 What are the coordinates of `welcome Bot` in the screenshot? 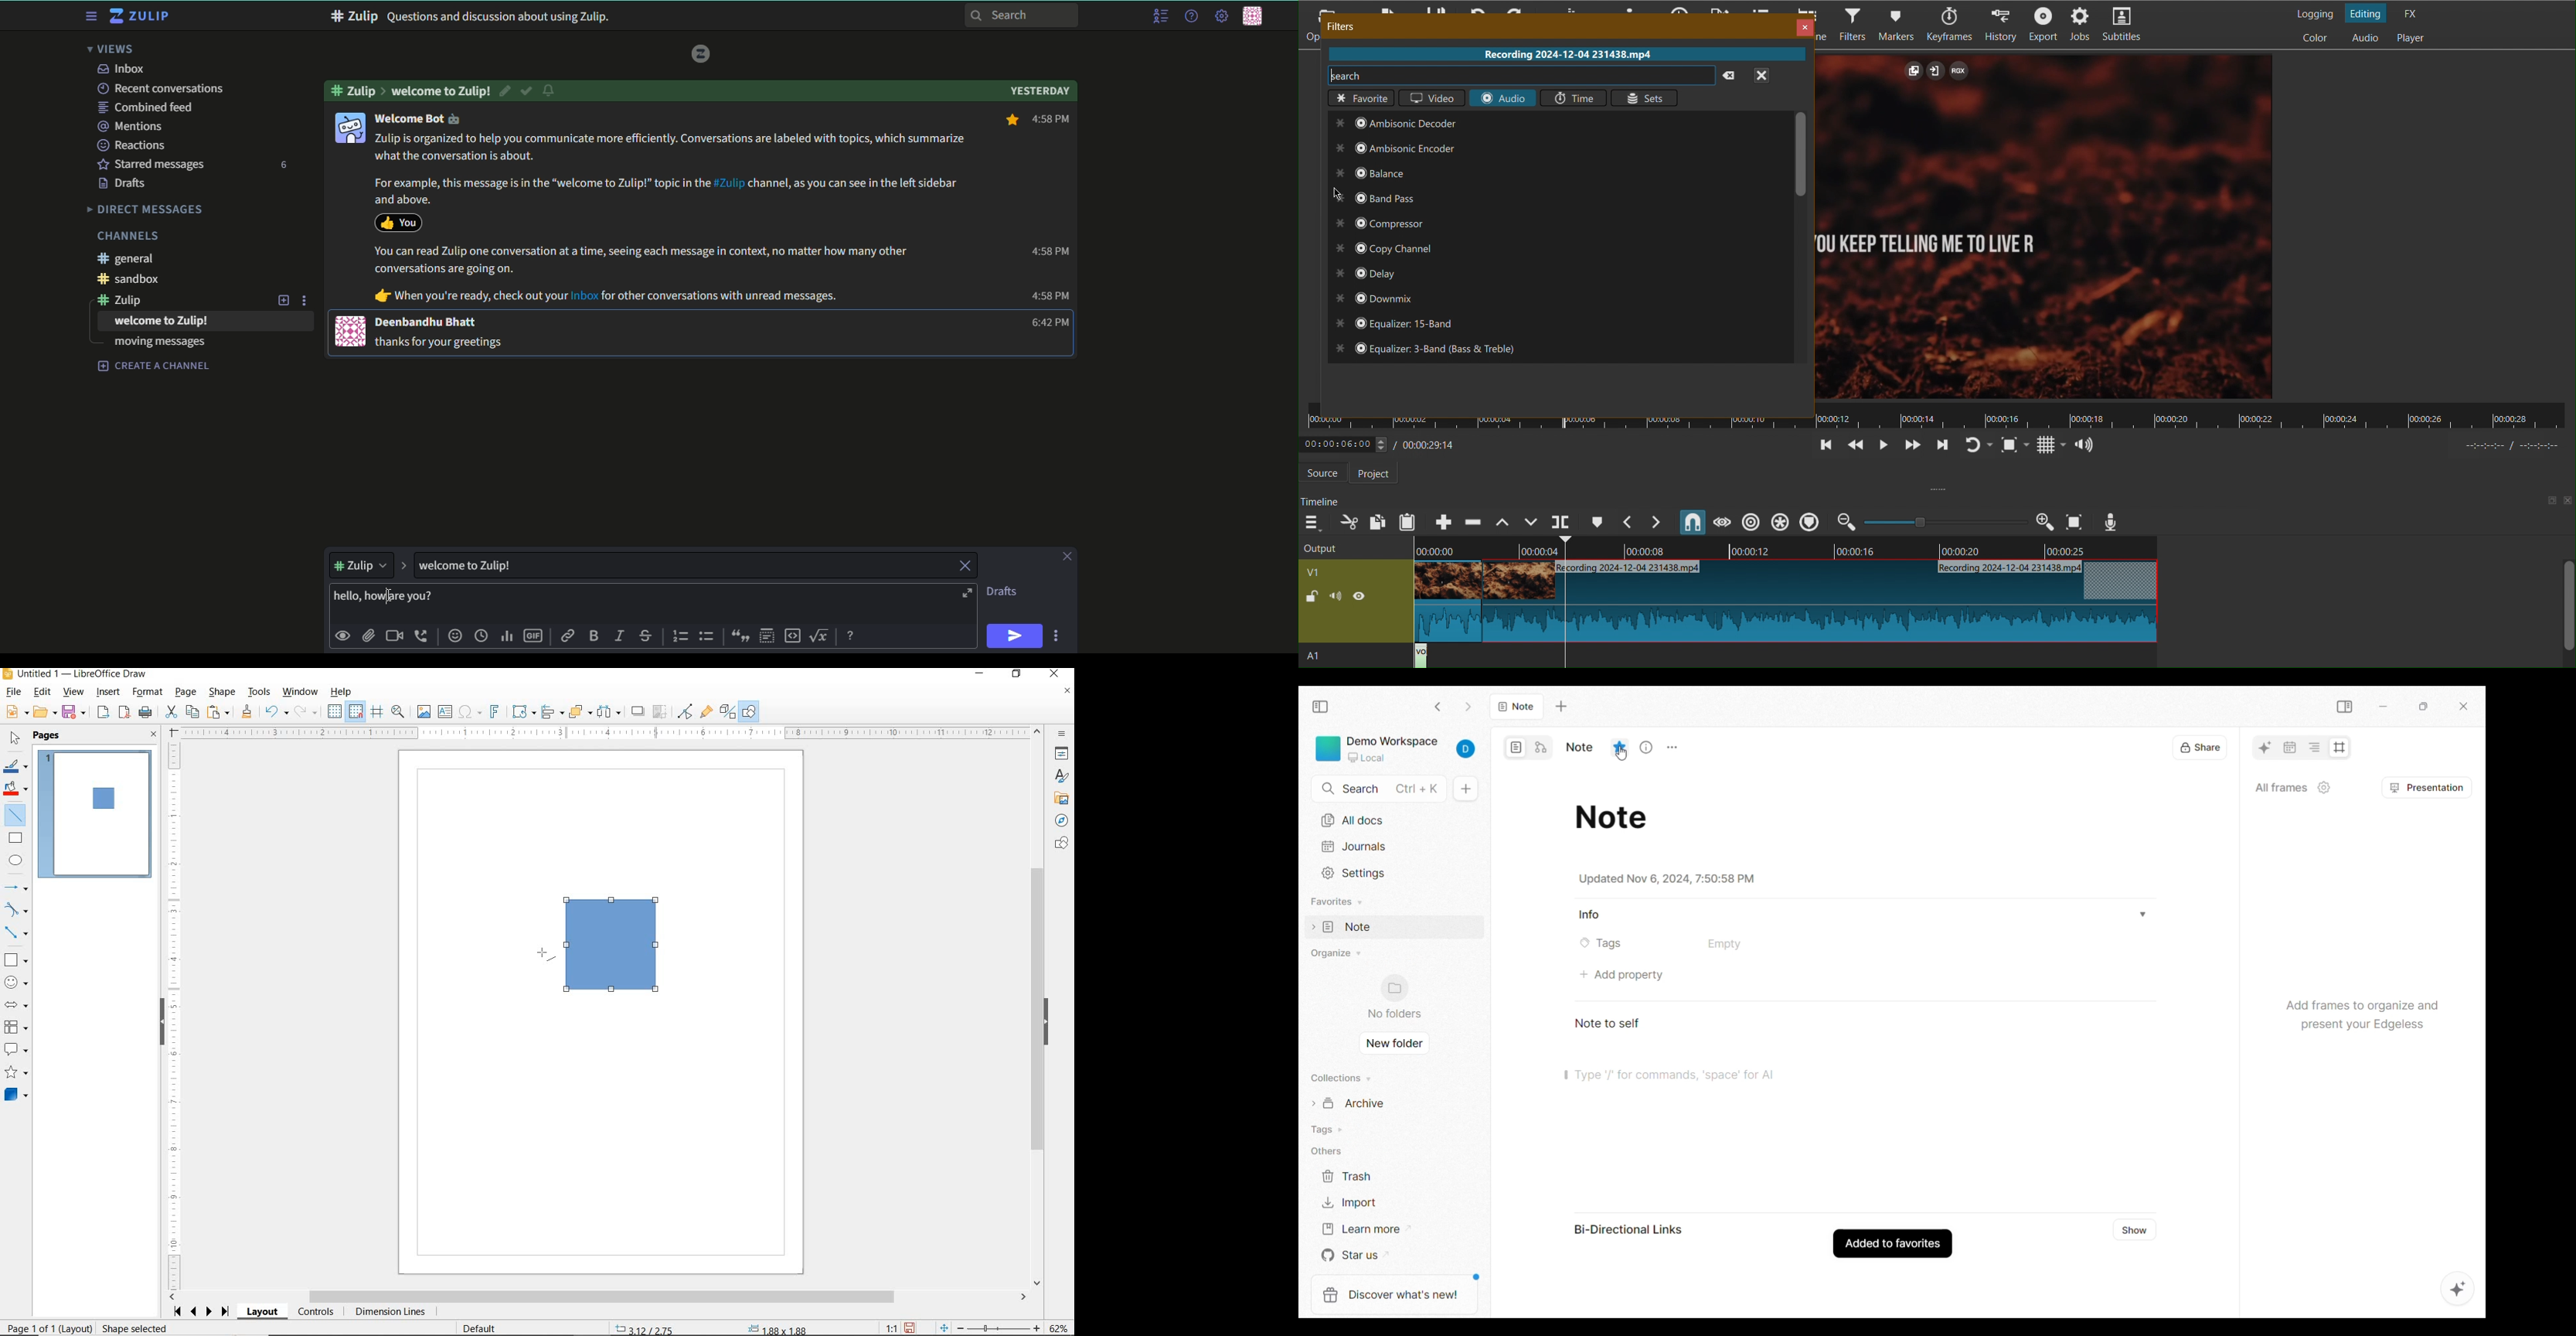 It's located at (418, 119).